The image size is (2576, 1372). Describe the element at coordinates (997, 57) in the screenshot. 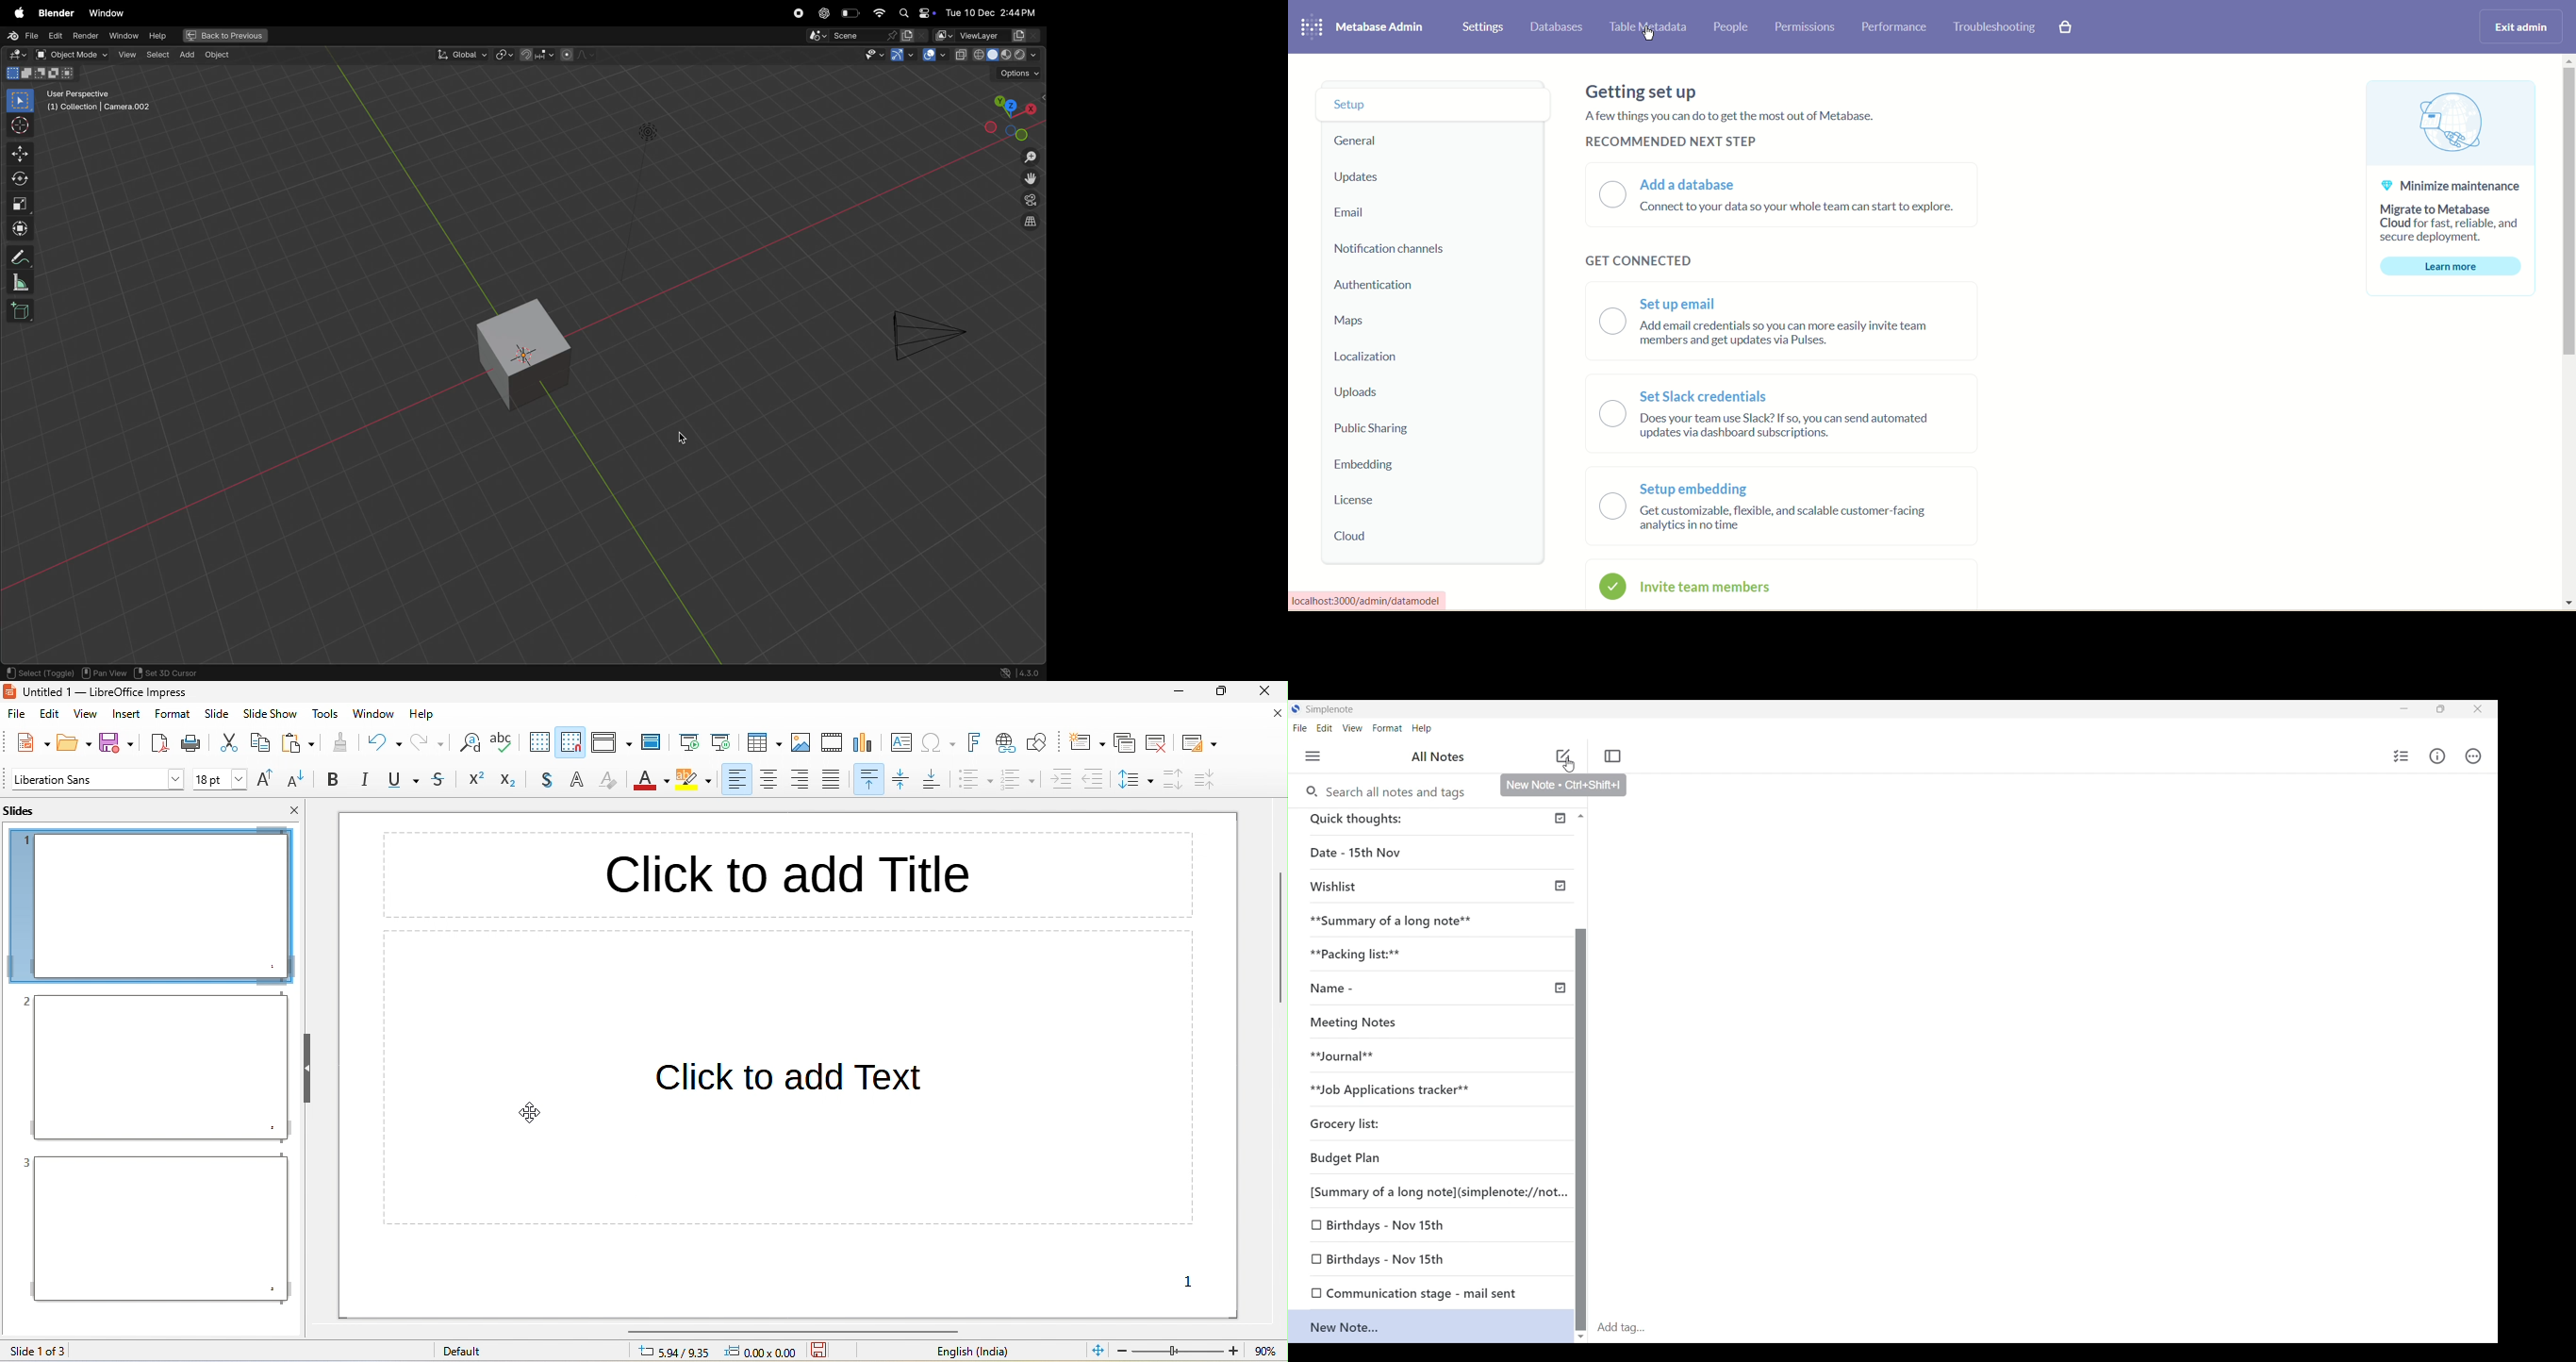

I see `View shading` at that location.